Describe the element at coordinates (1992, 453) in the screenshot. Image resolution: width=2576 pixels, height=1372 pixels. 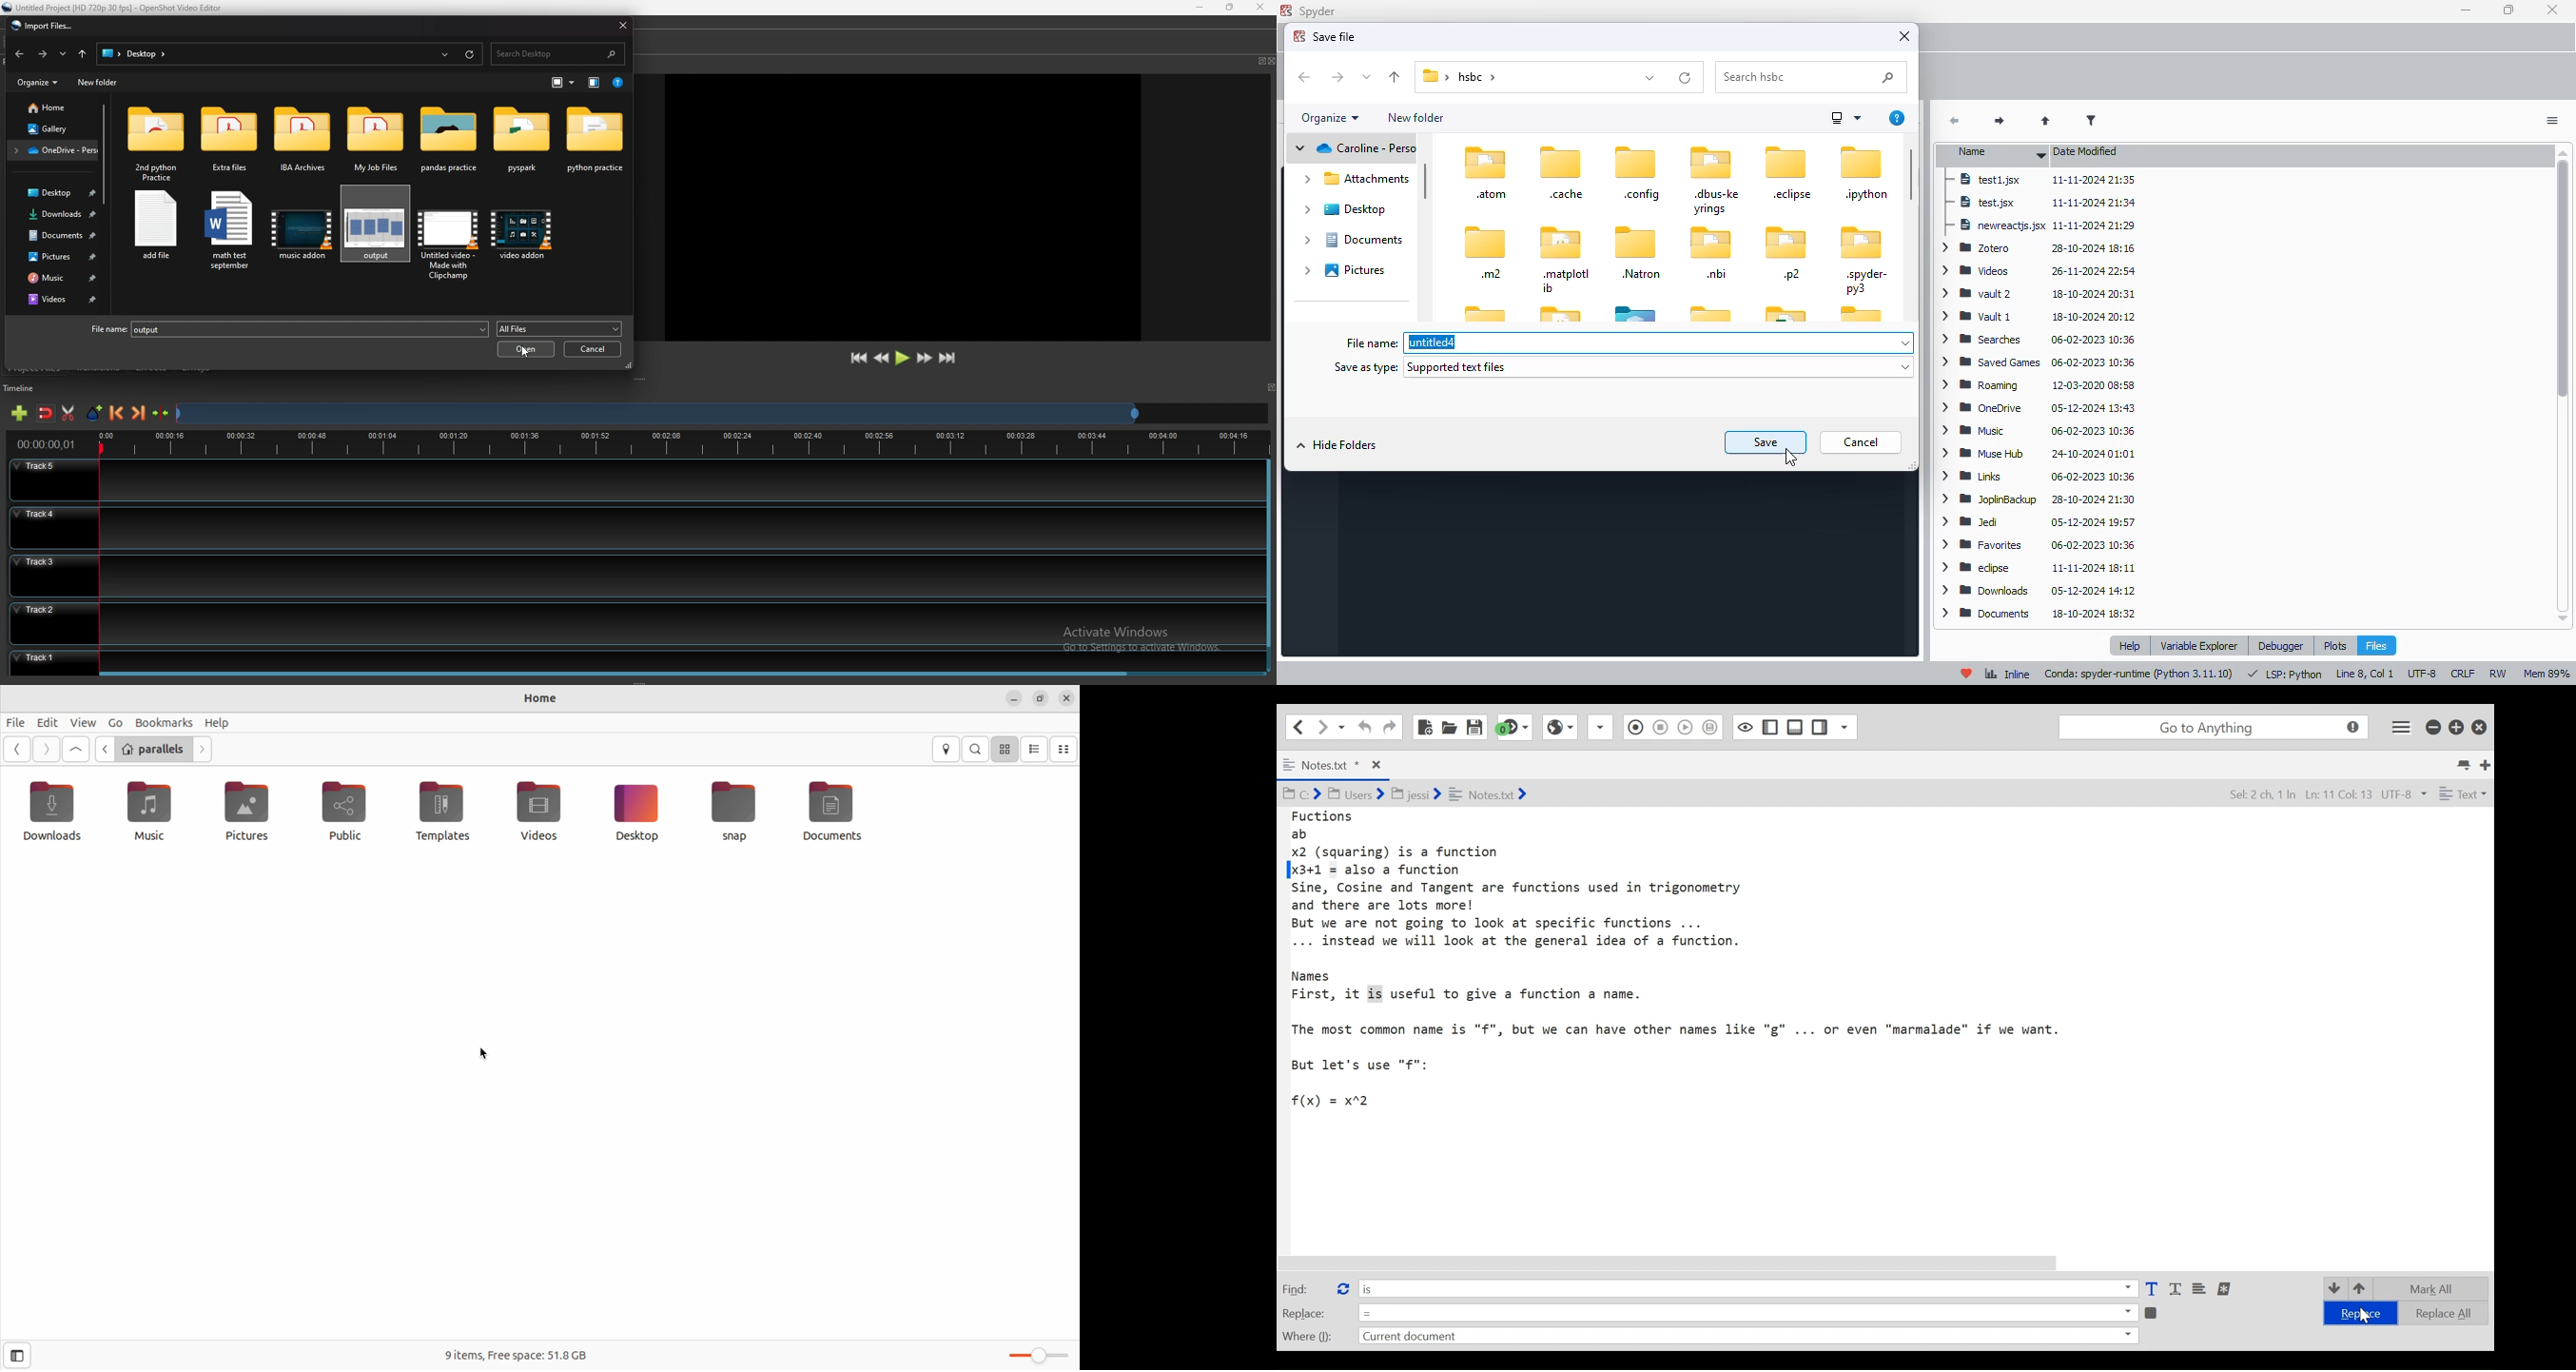
I see `Muse Hub` at that location.